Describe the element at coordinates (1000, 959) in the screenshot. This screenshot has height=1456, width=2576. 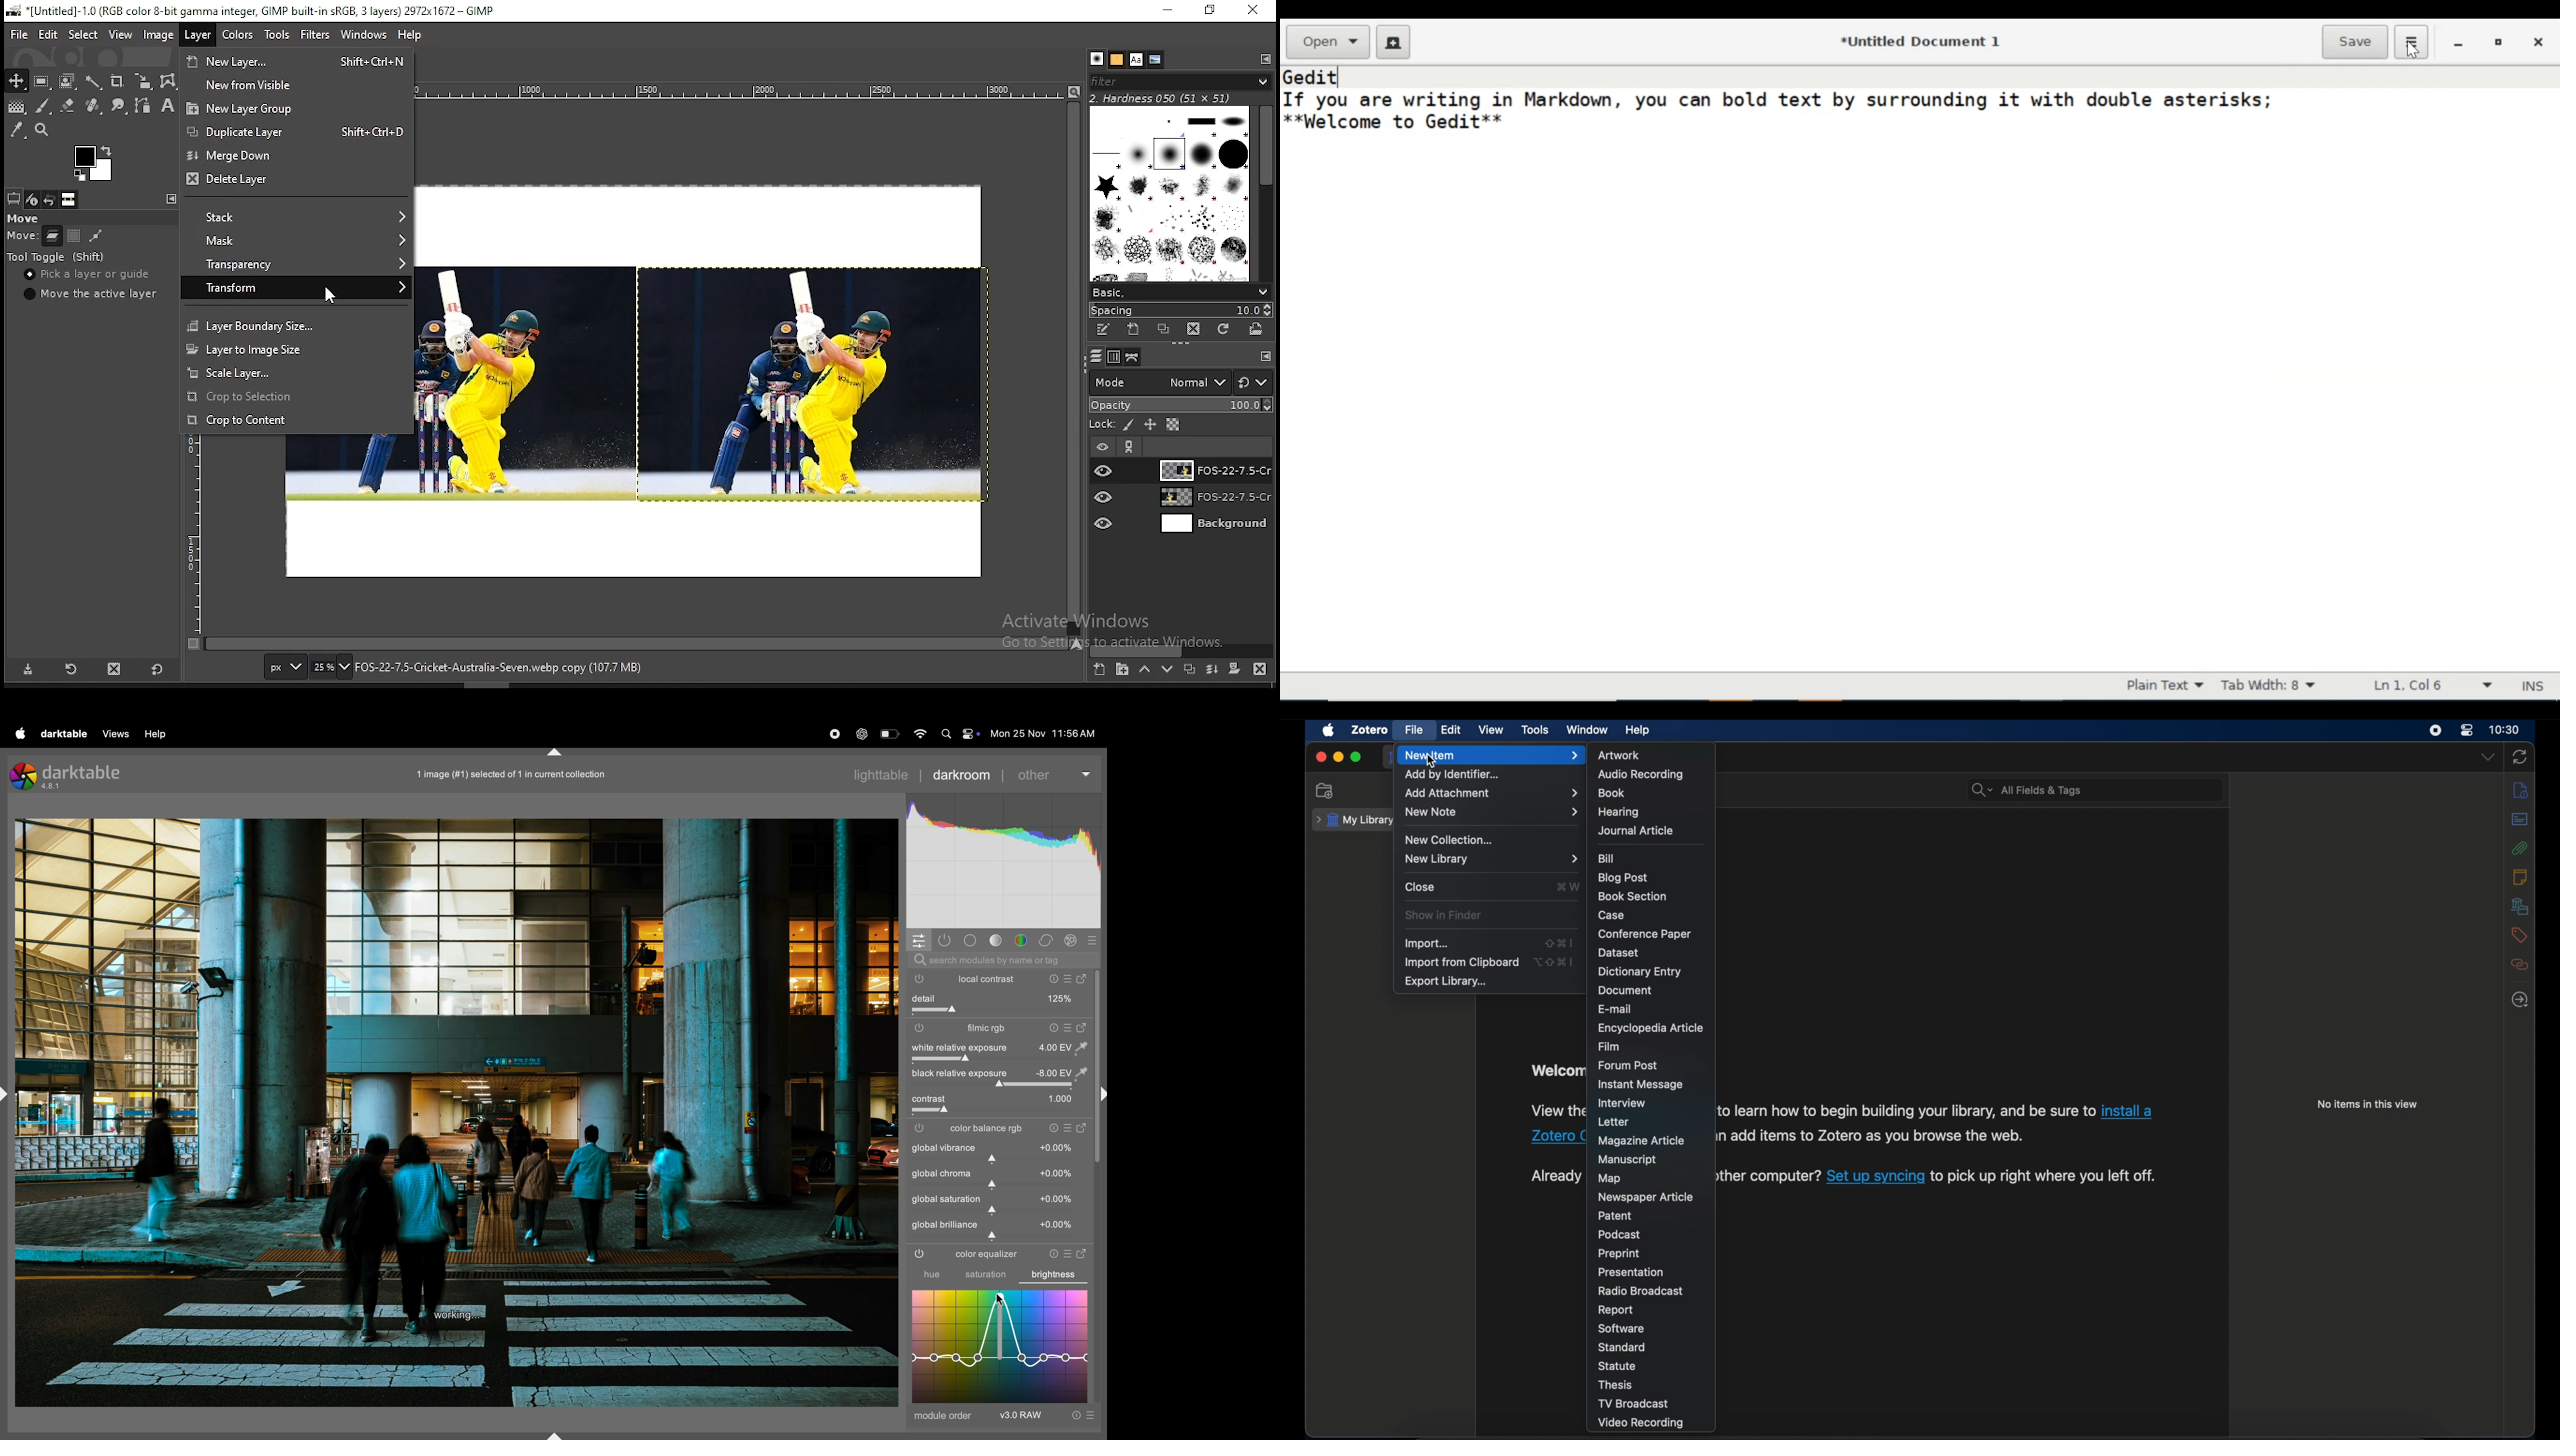
I see `search bar` at that location.